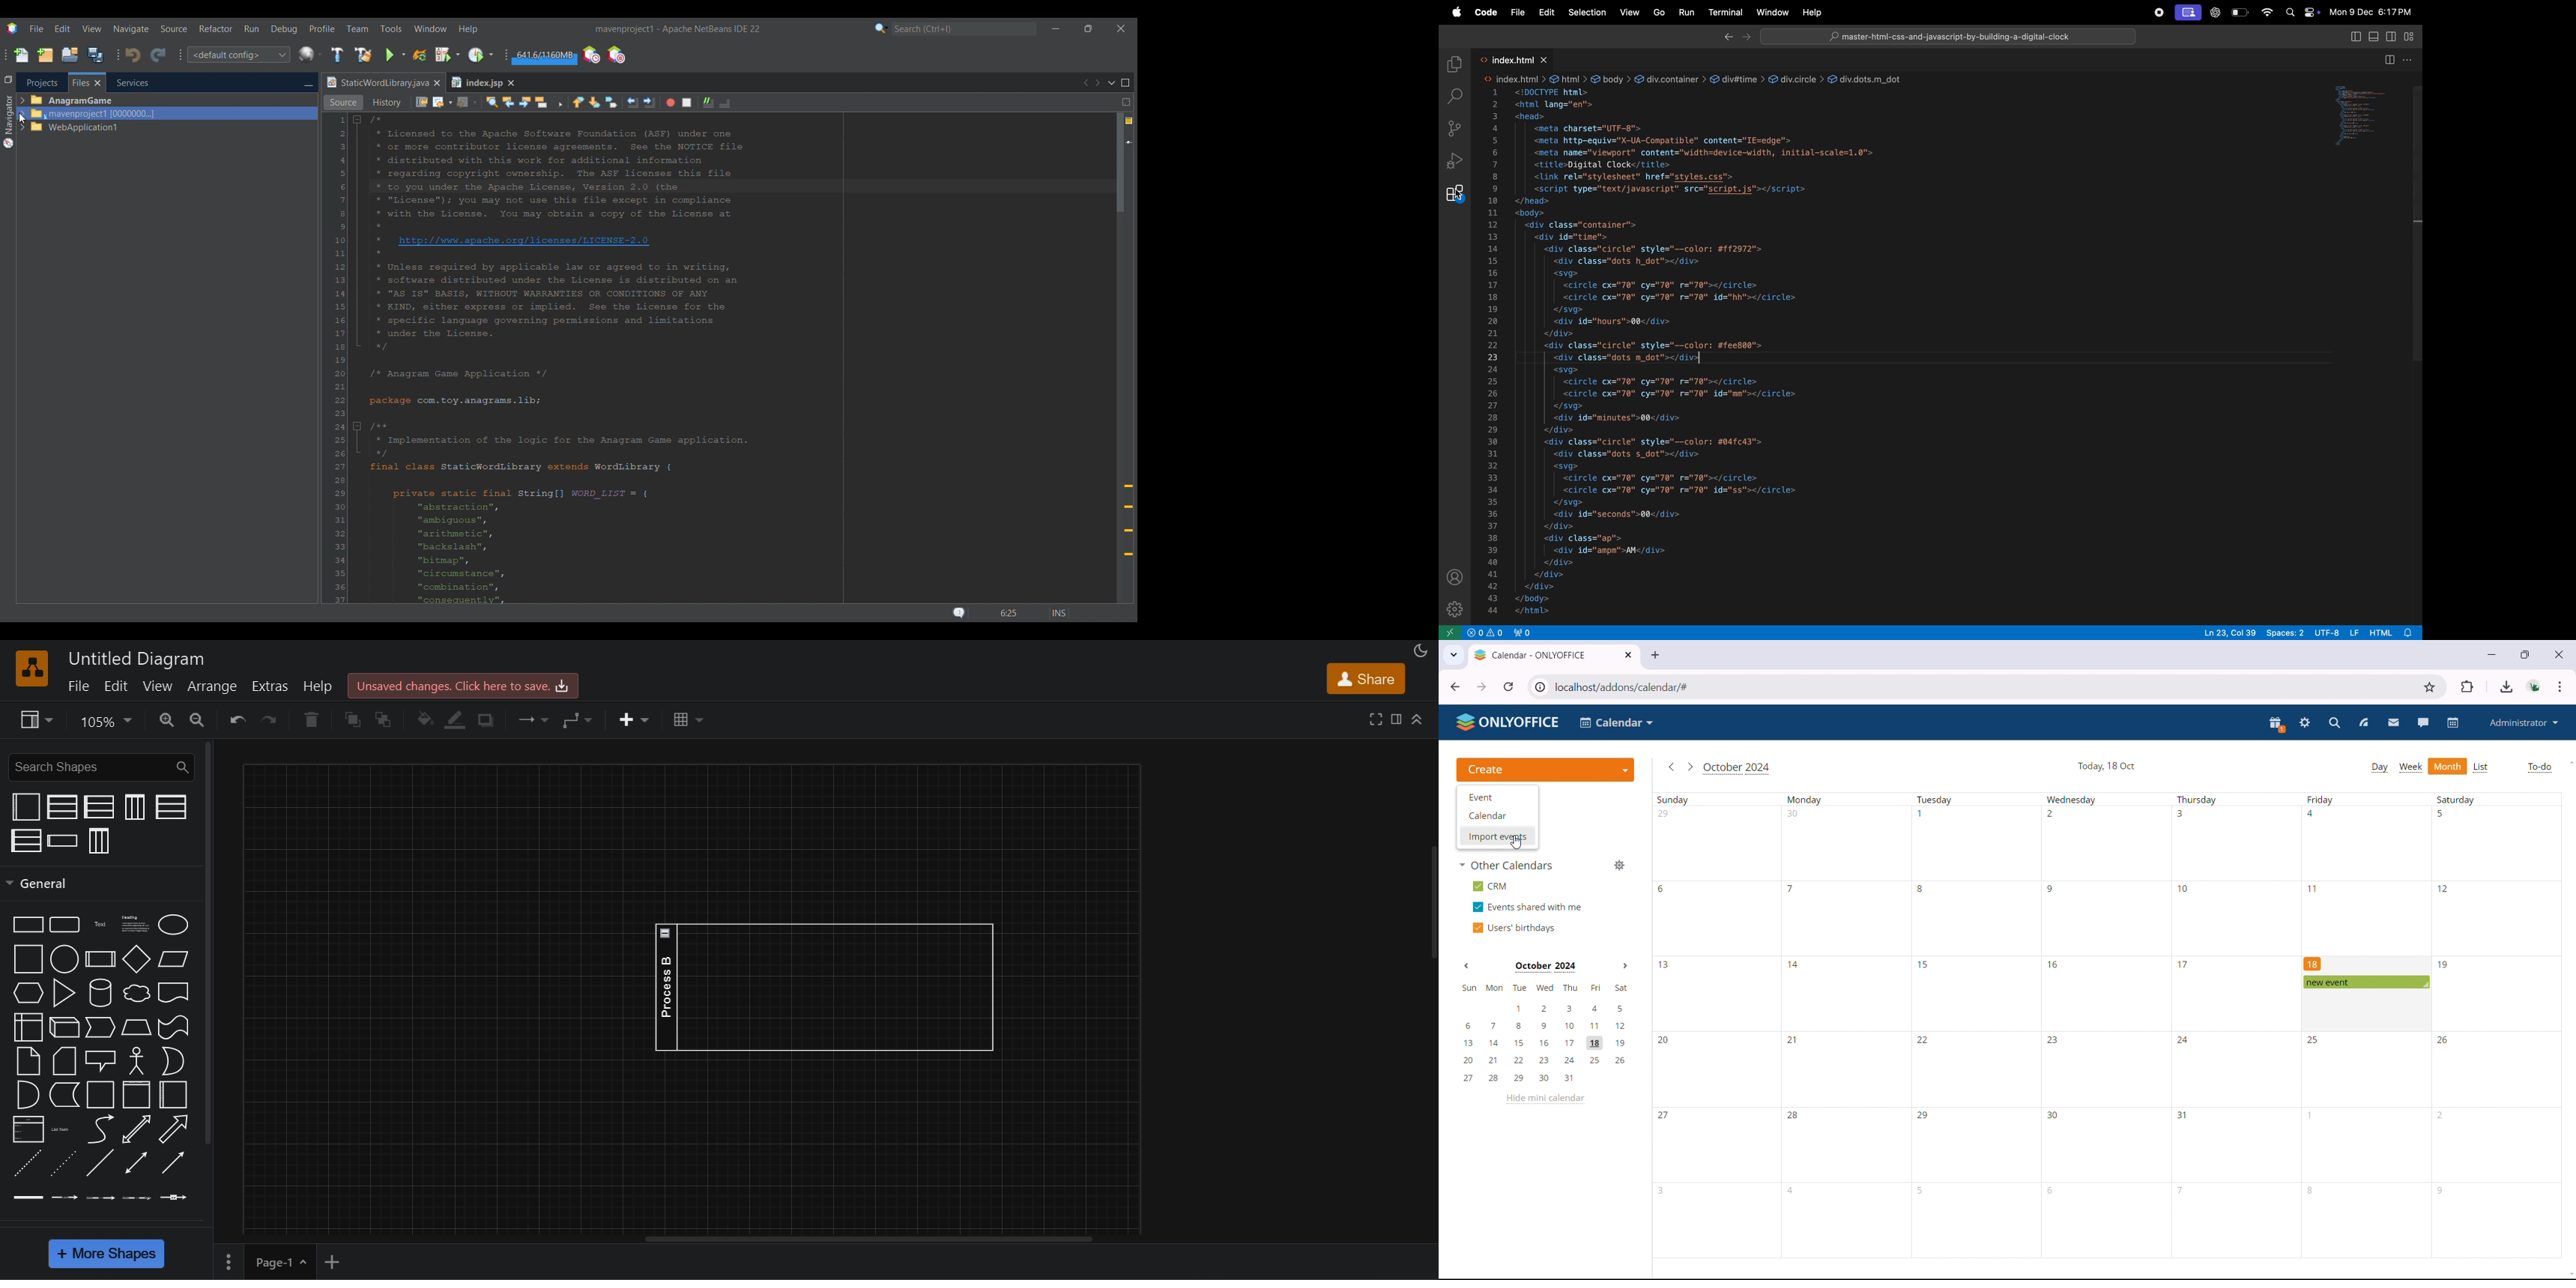 This screenshot has height=1288, width=2576. Describe the element at coordinates (1664, 1191) in the screenshot. I see `3` at that location.